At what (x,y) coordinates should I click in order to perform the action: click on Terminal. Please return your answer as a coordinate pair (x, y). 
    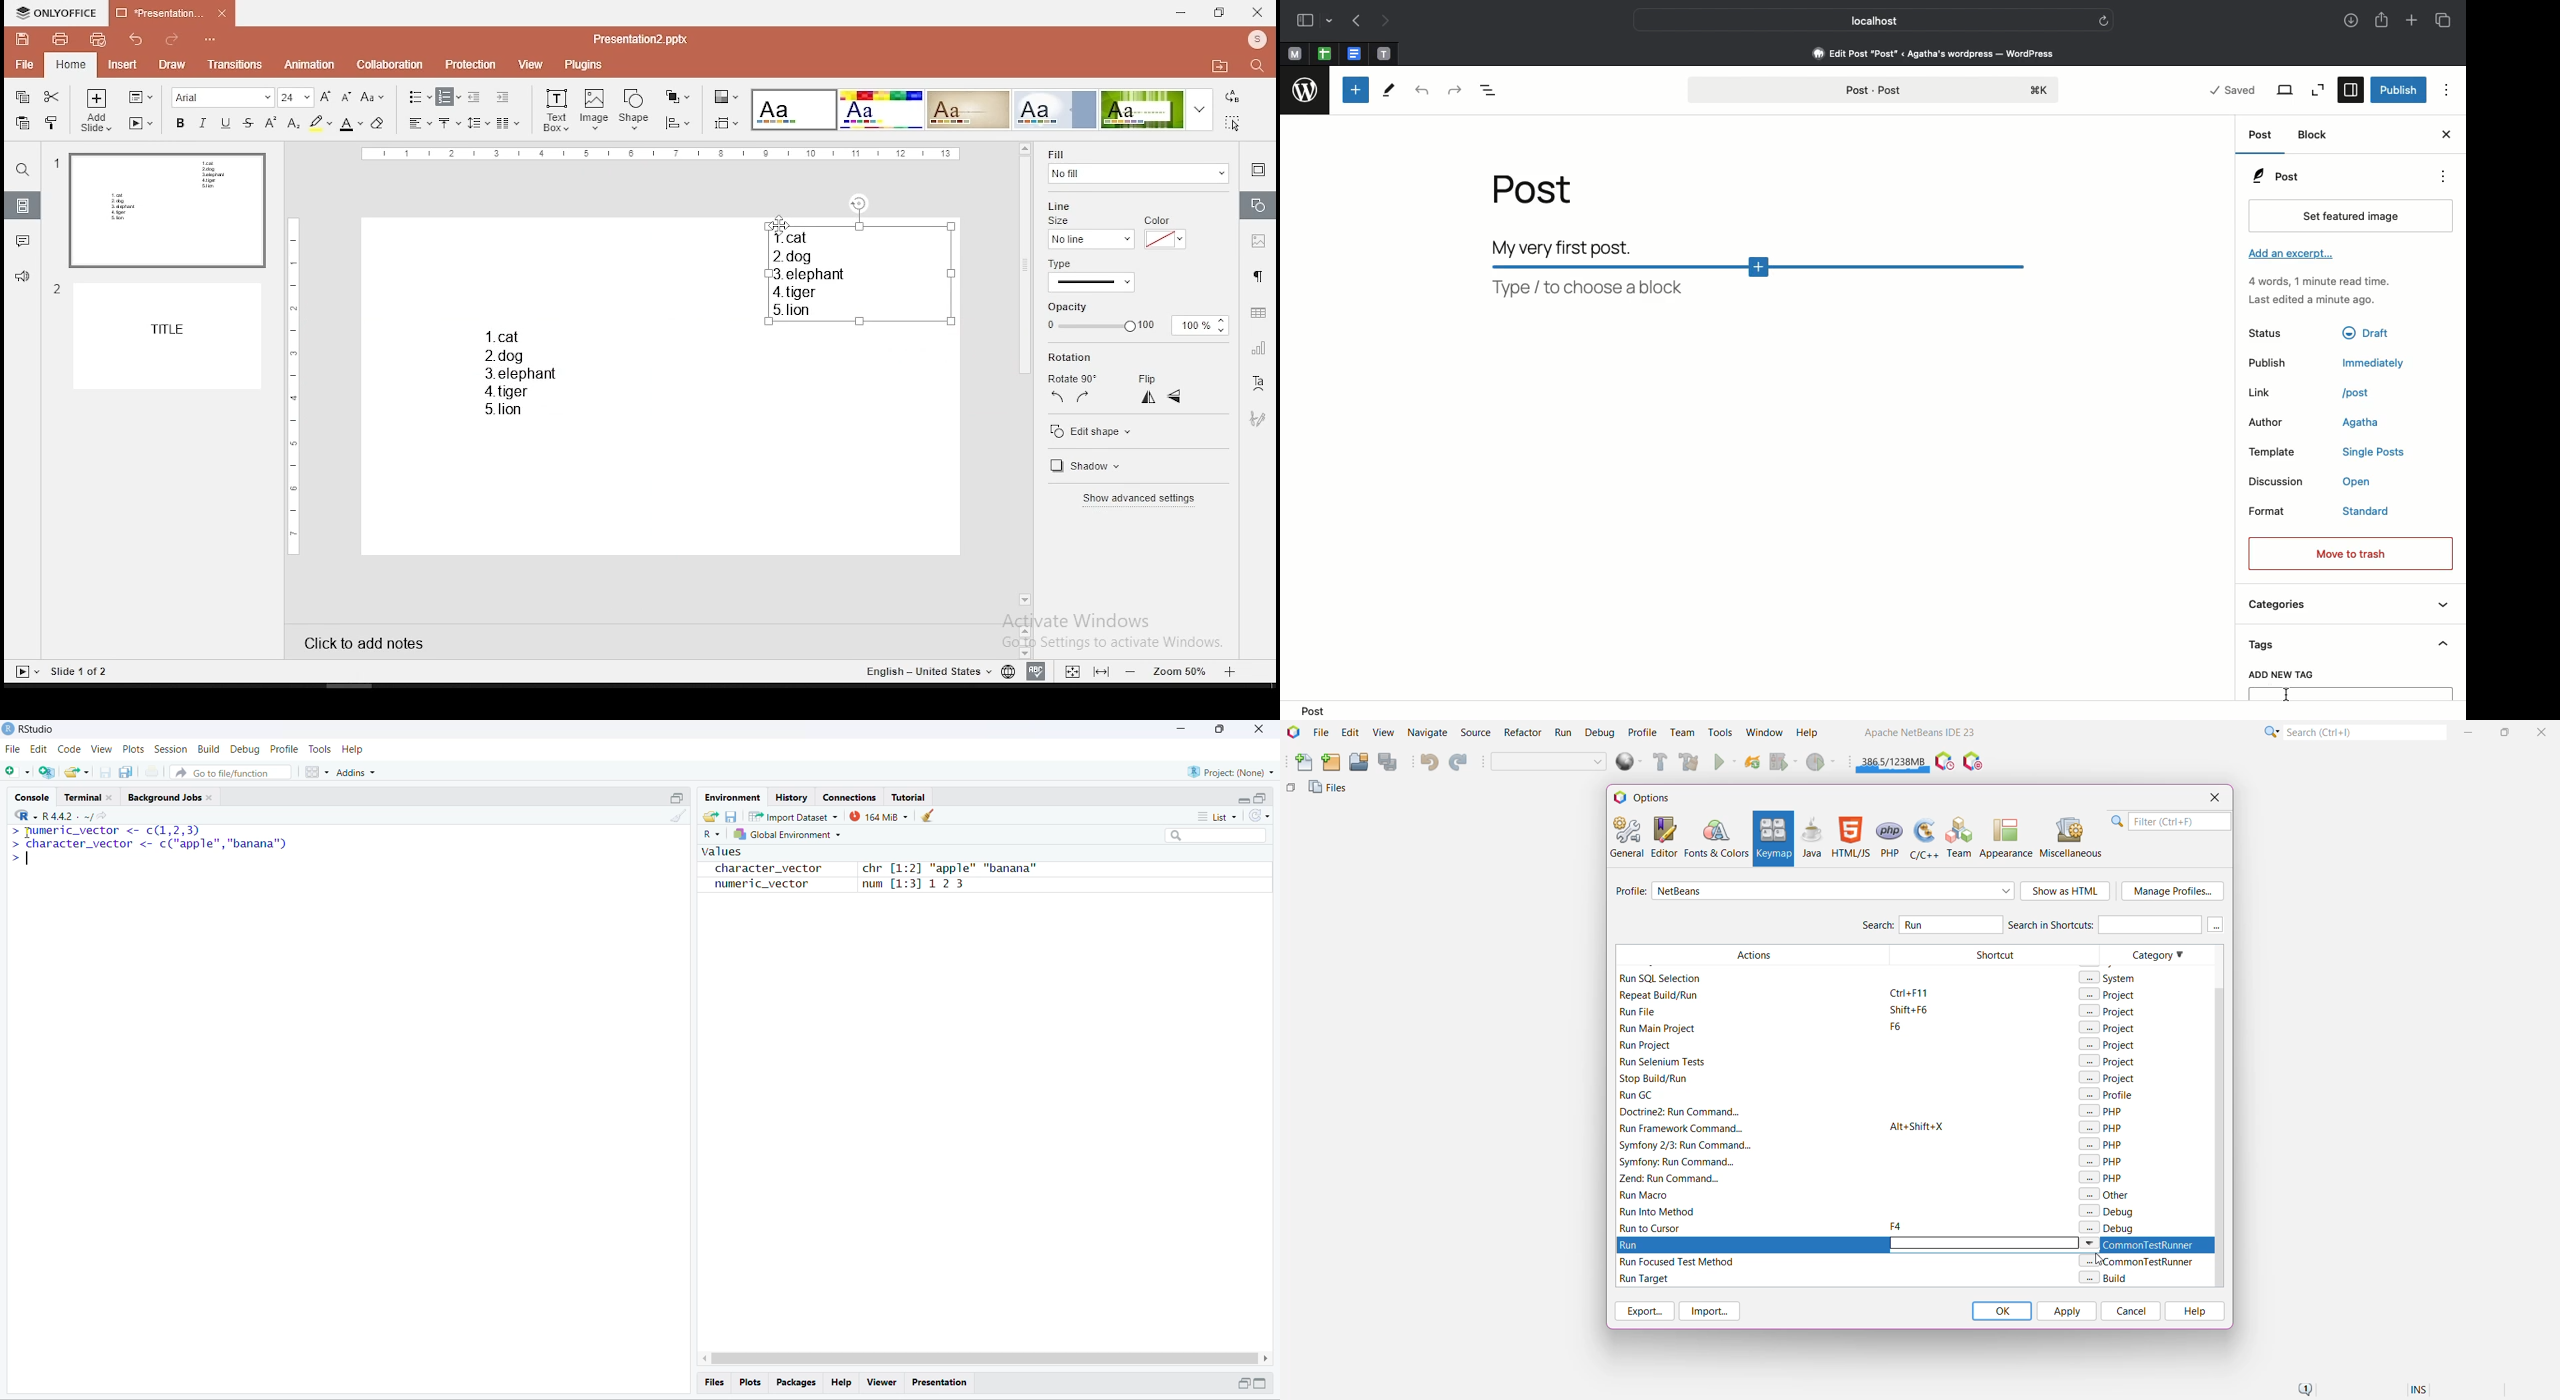
    Looking at the image, I should click on (91, 795).